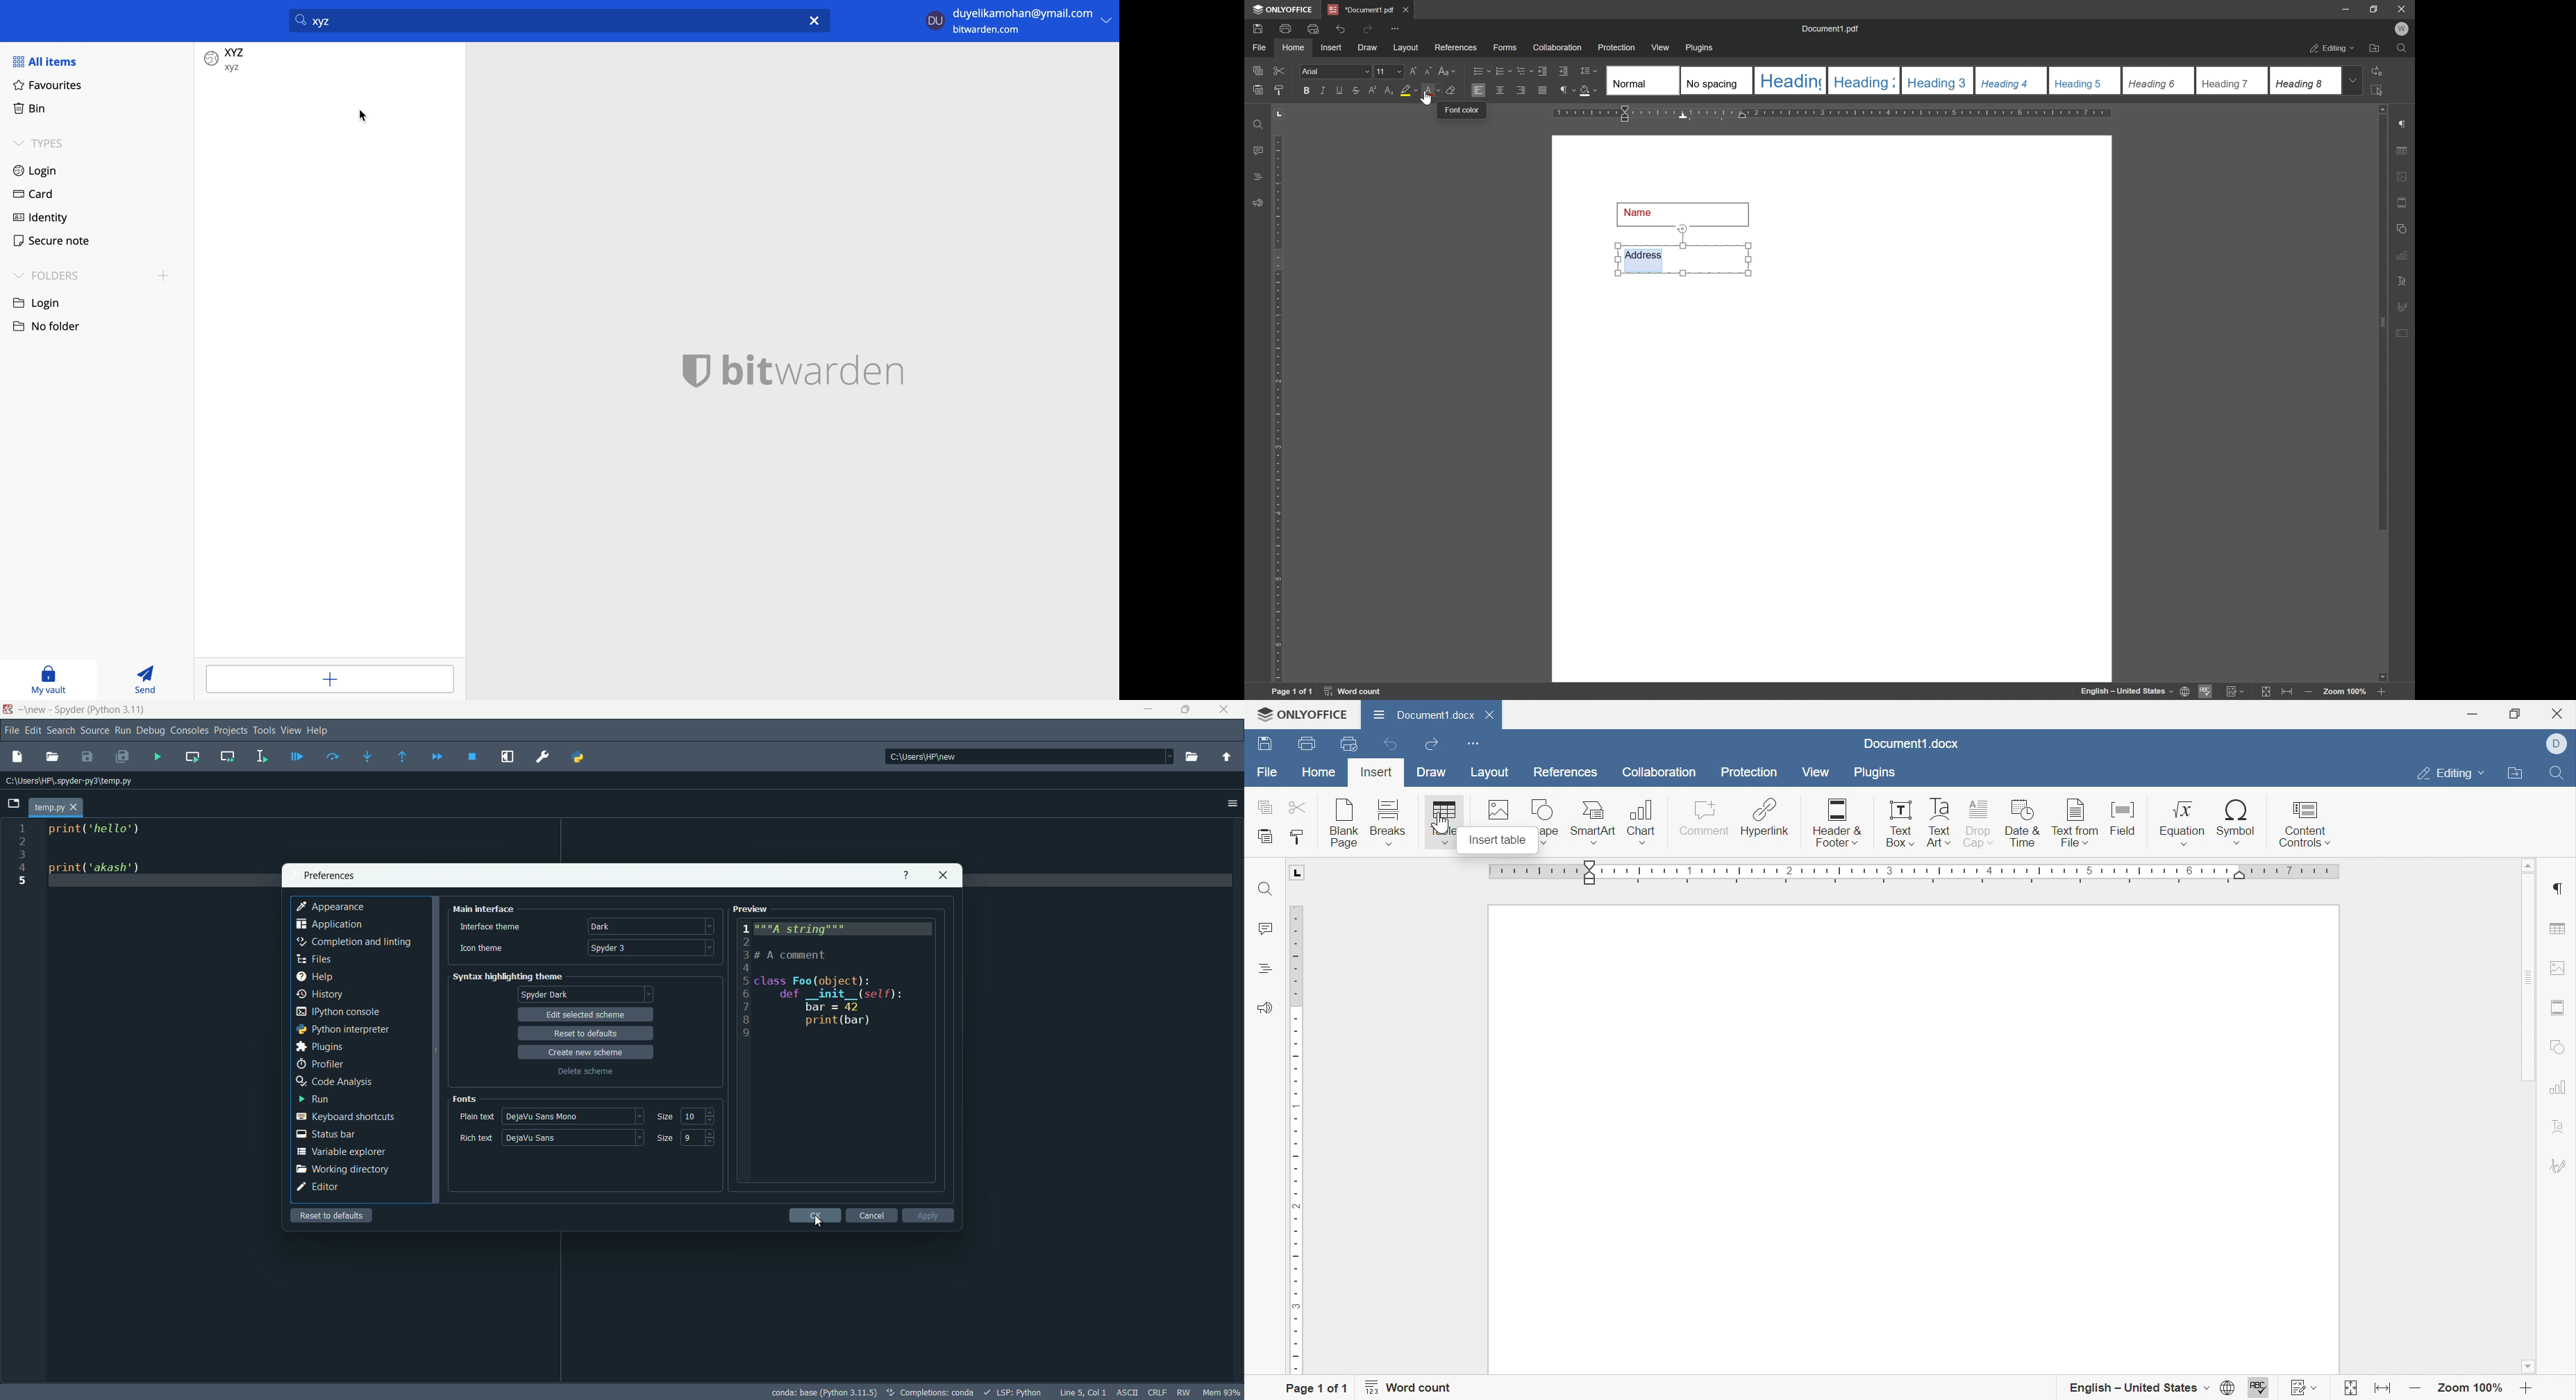 The width and height of the screenshot is (2576, 1400). Describe the element at coordinates (1258, 90) in the screenshot. I see `copy` at that location.